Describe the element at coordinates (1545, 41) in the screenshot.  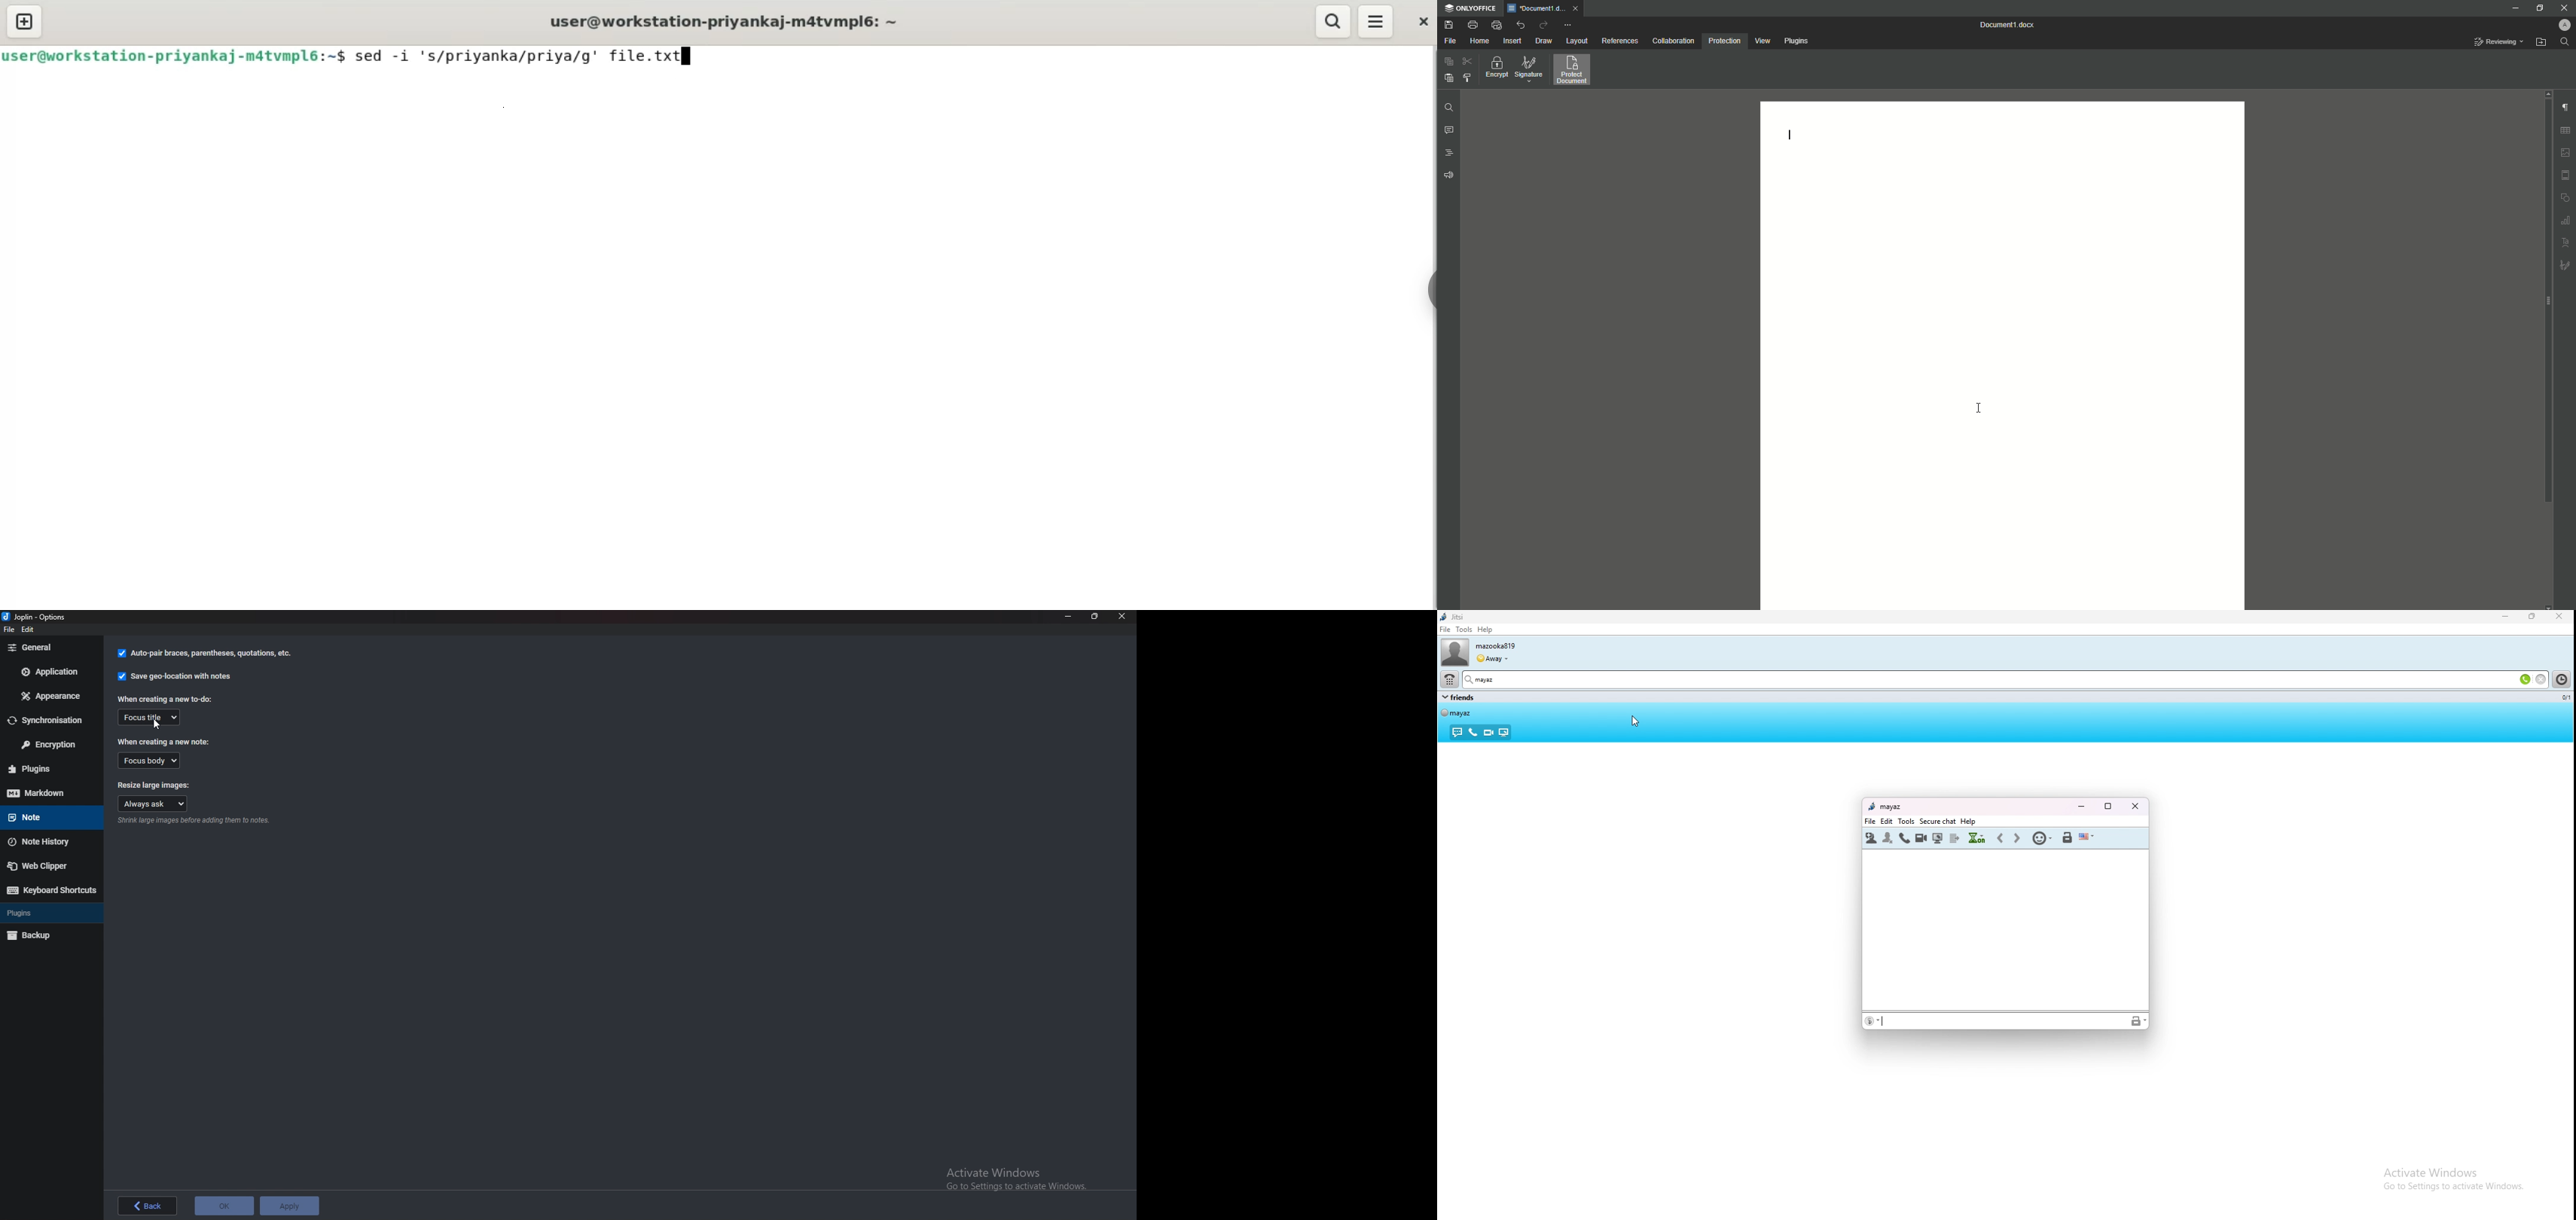
I see `Draw` at that location.